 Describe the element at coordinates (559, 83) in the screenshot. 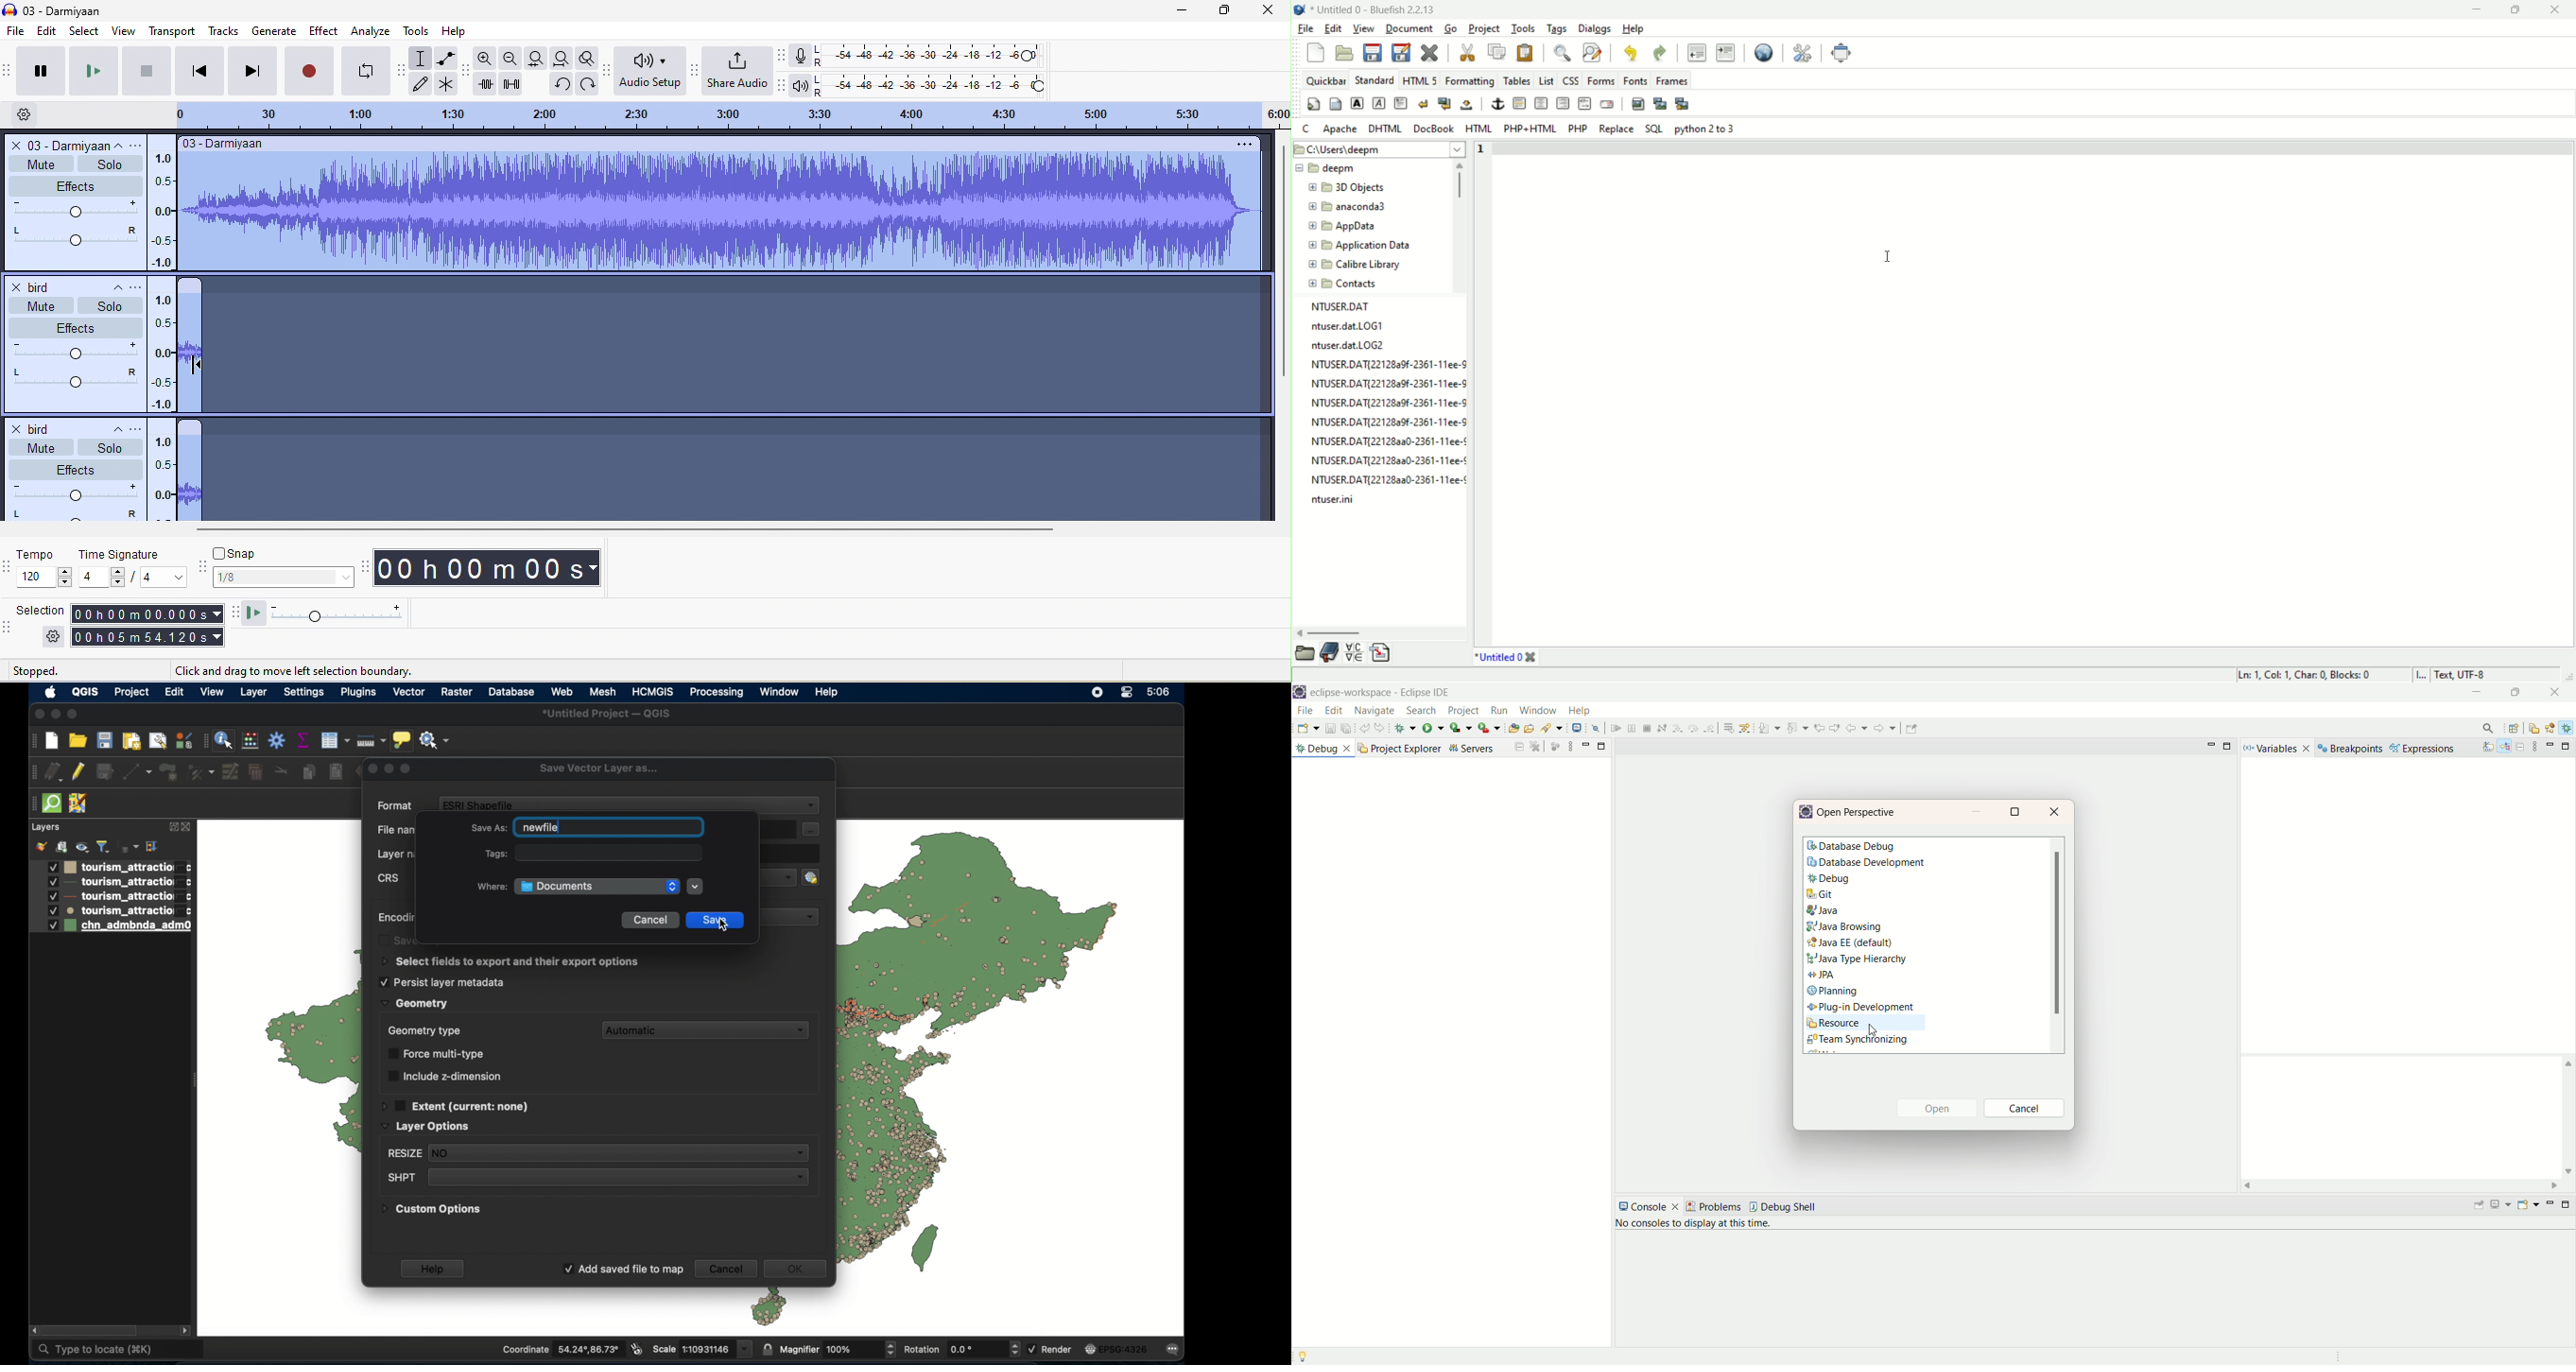

I see `undo` at that location.